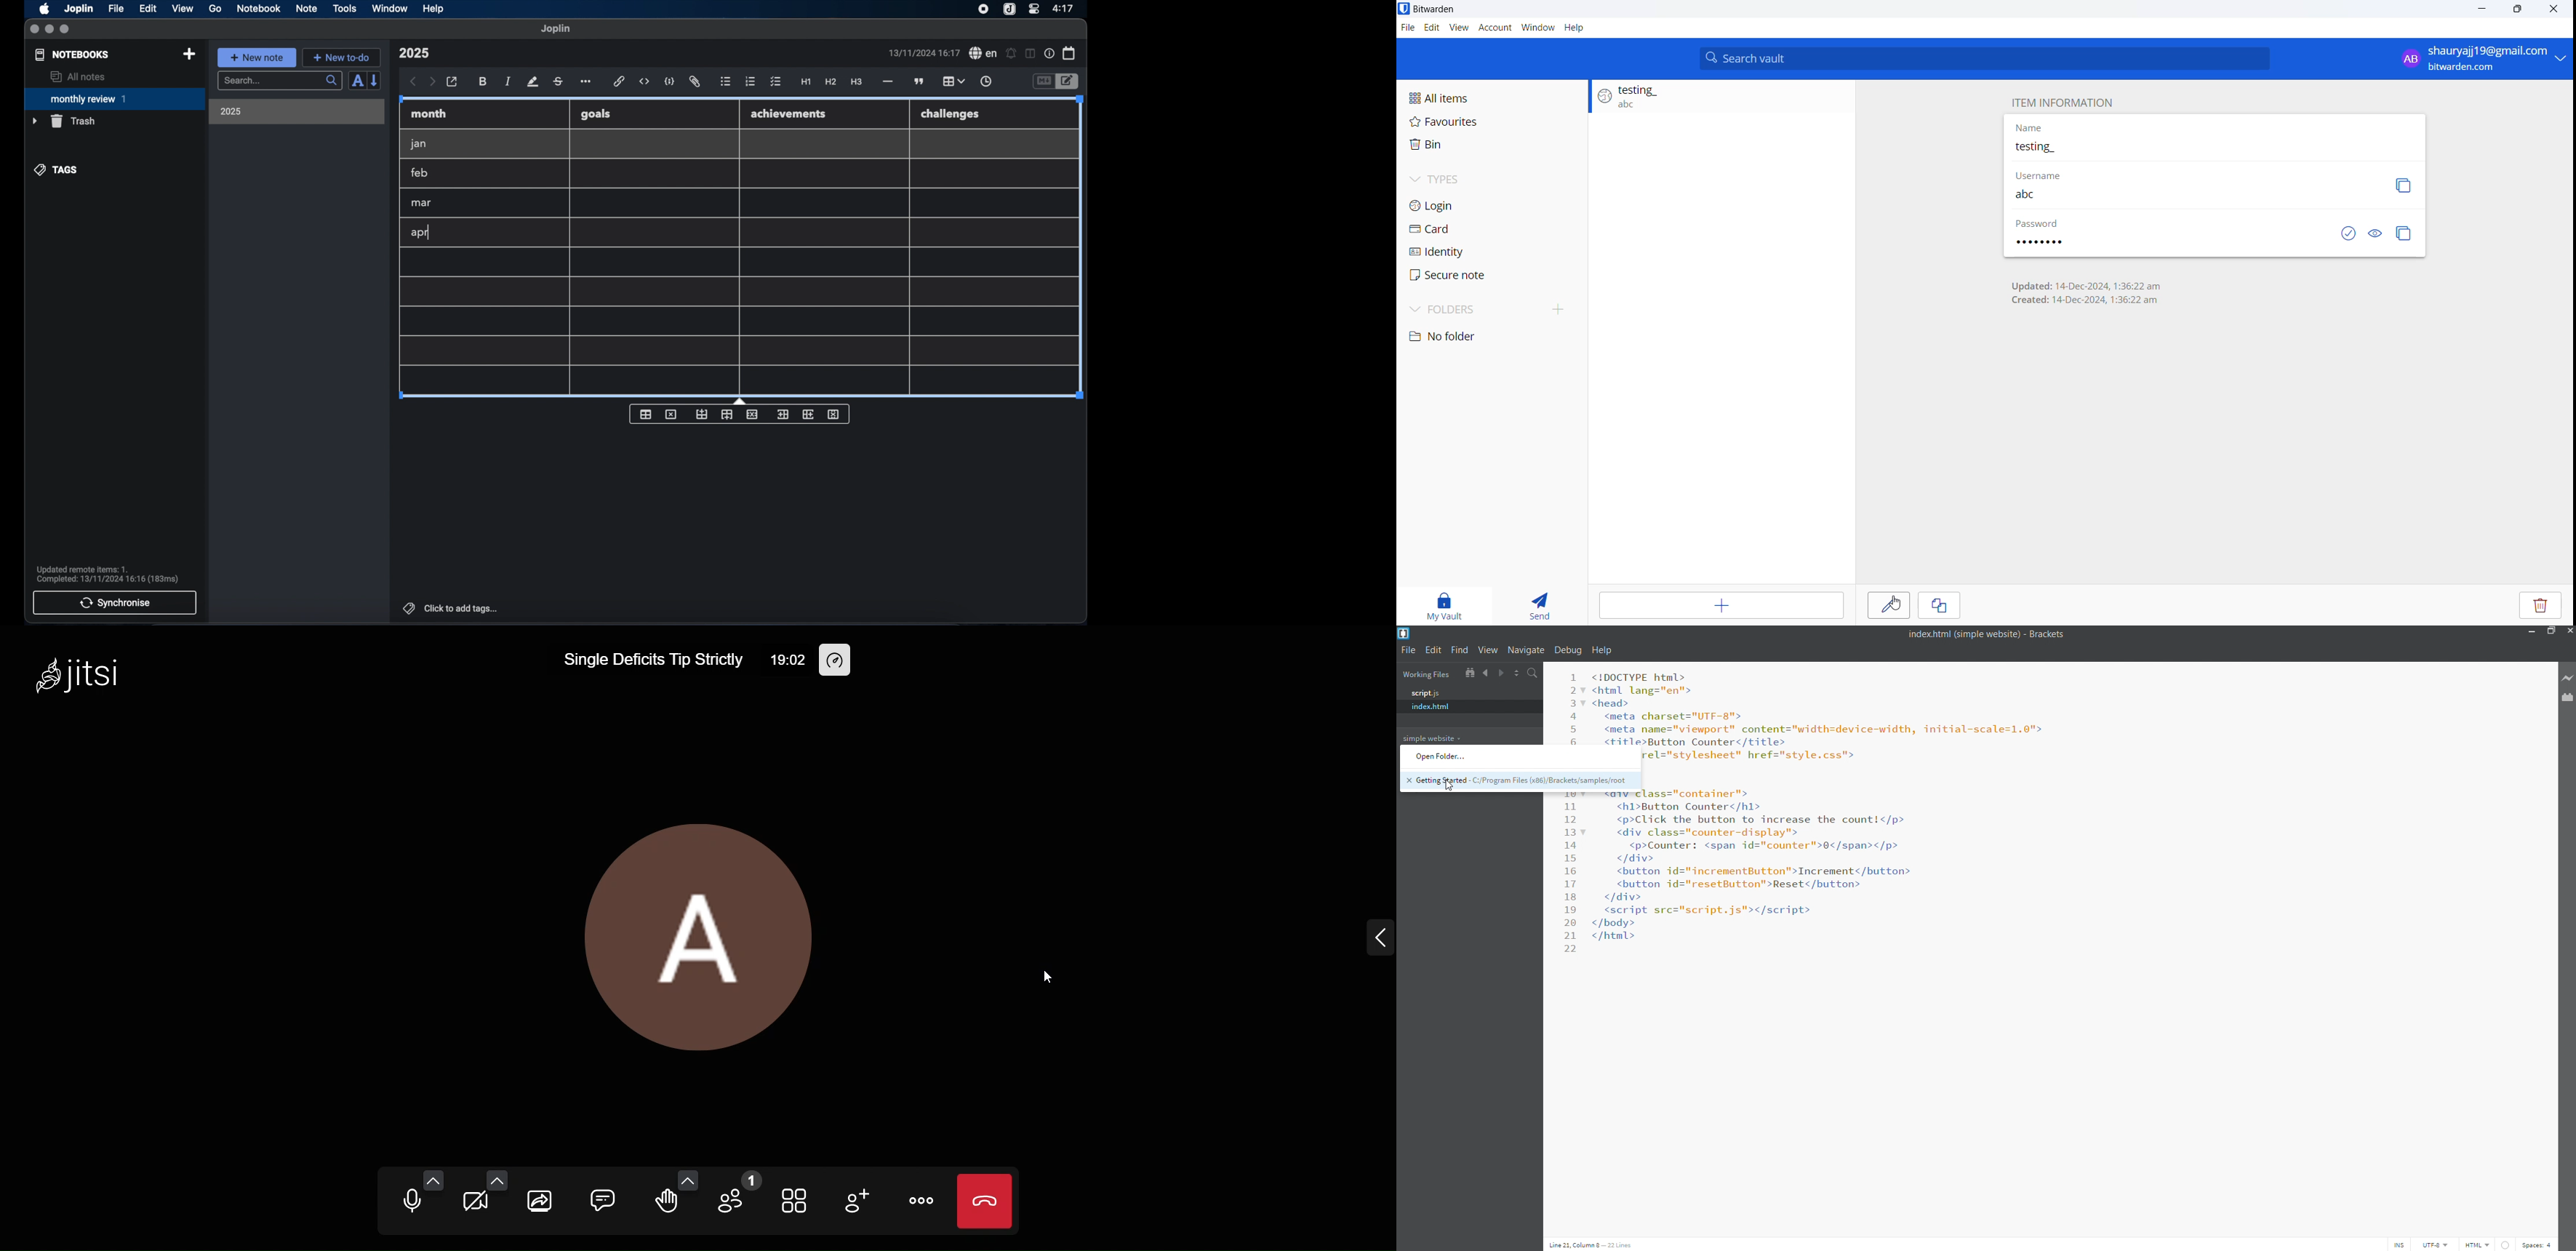 This screenshot has width=2576, height=1260. Describe the element at coordinates (116, 9) in the screenshot. I see `file` at that location.